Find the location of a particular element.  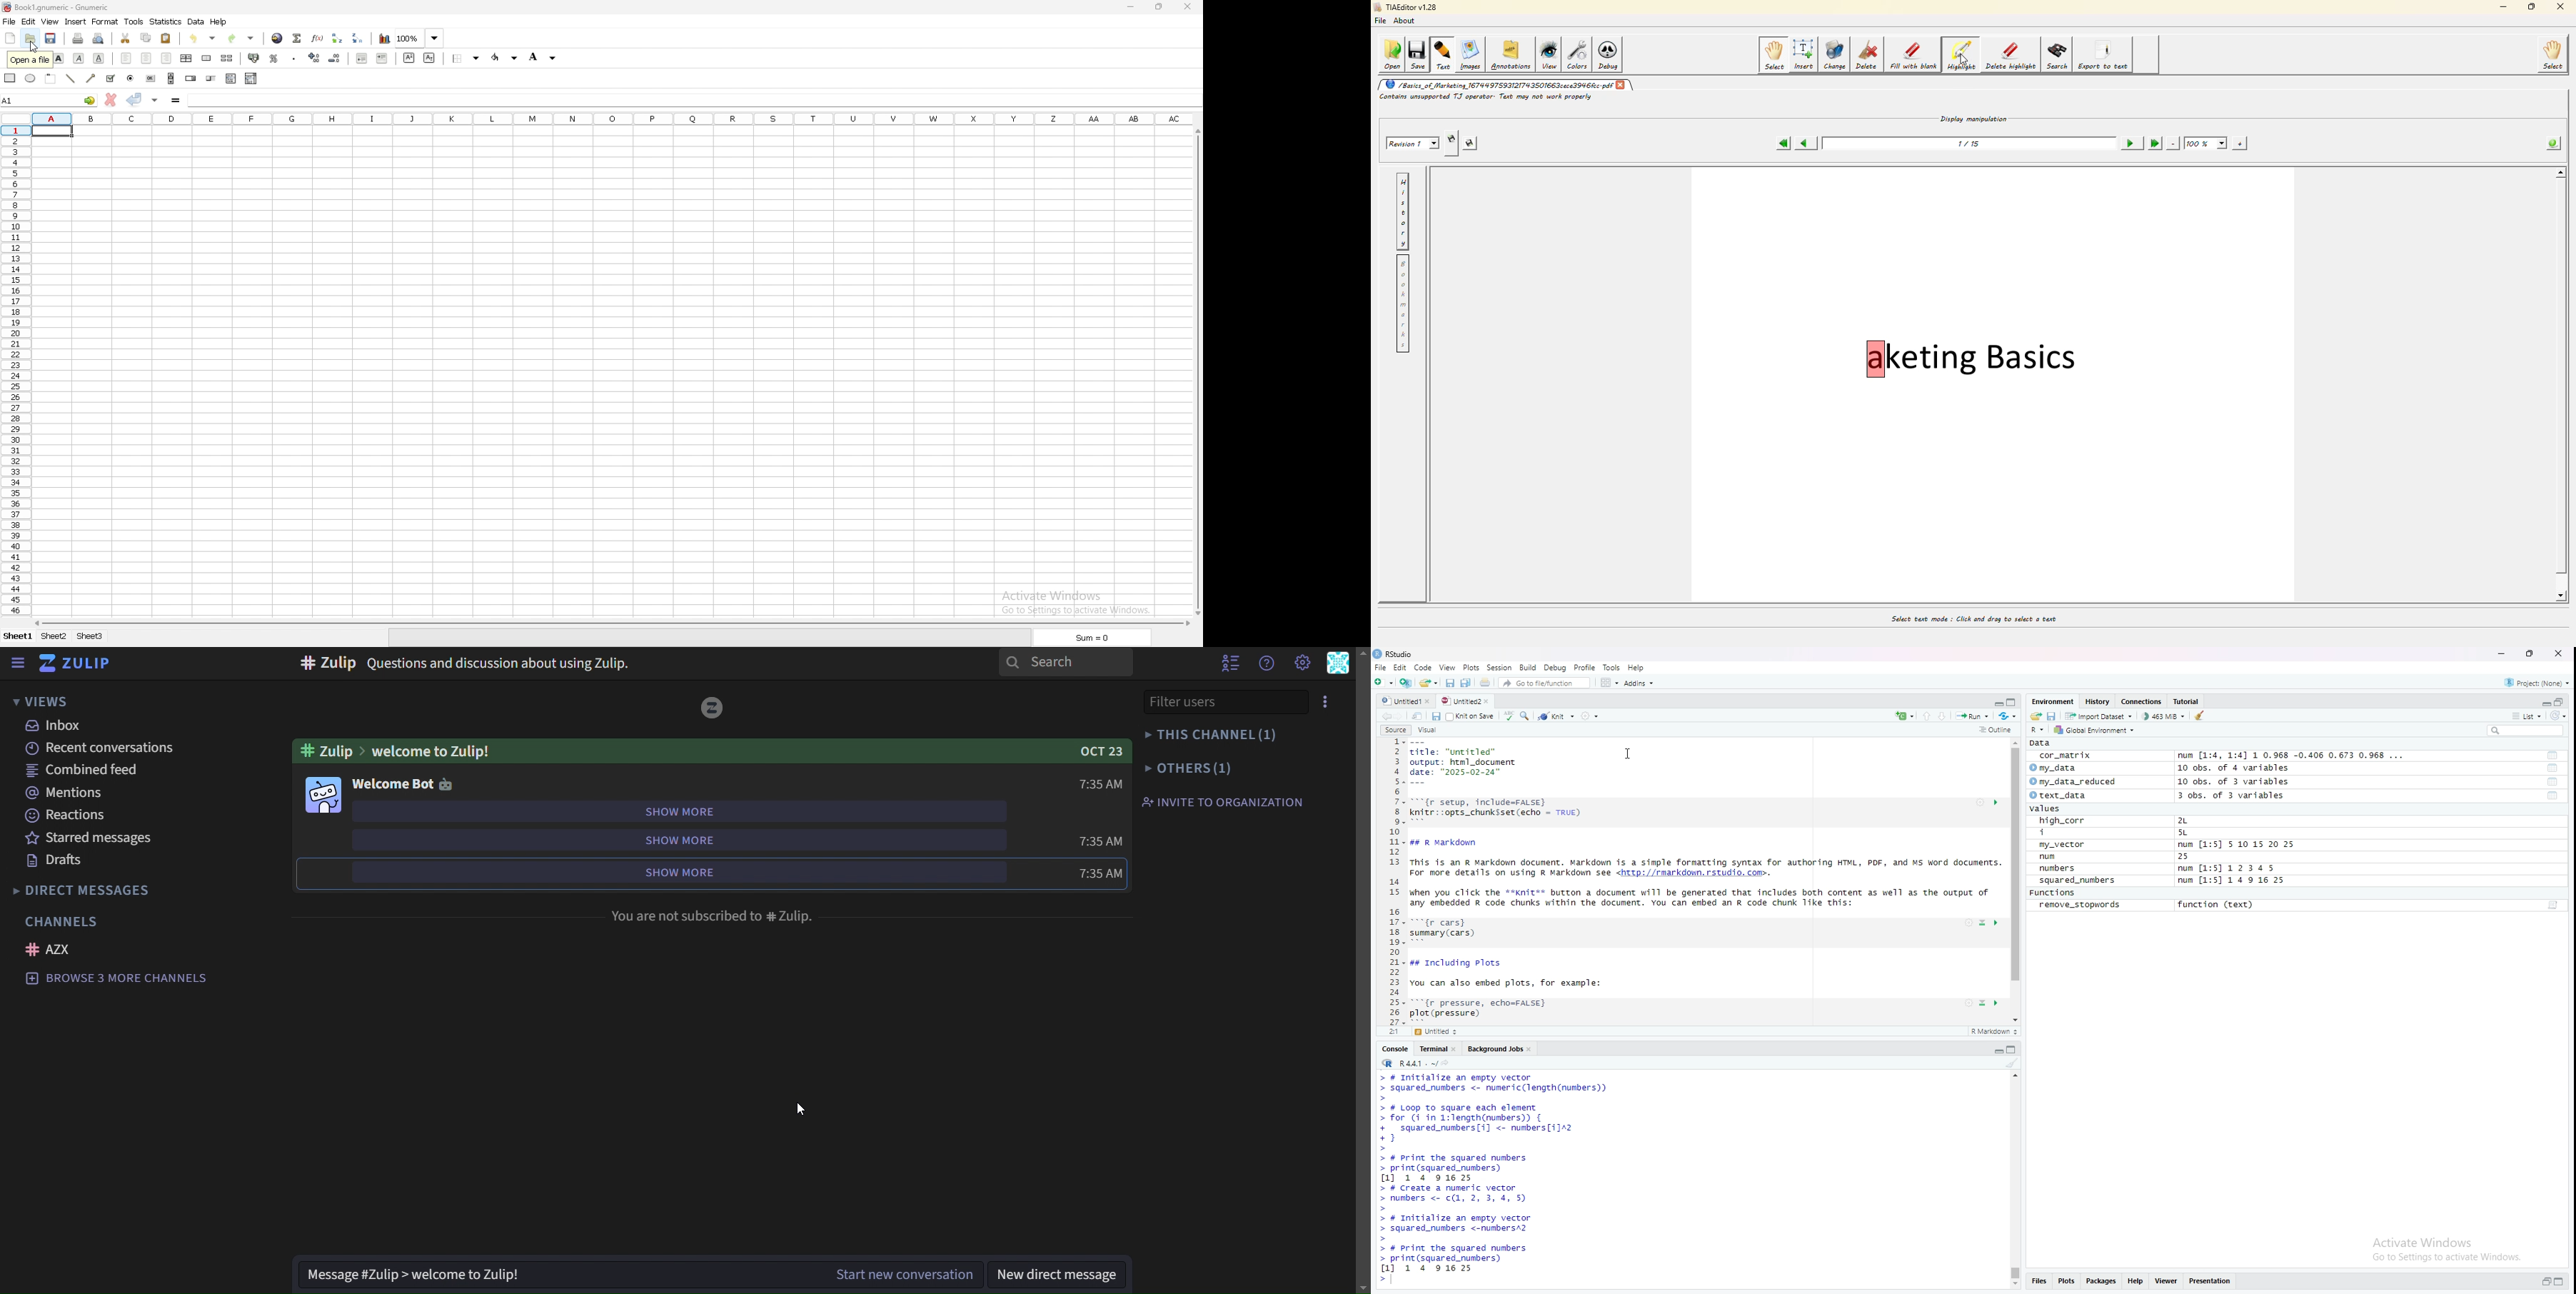

open is located at coordinates (31, 38).